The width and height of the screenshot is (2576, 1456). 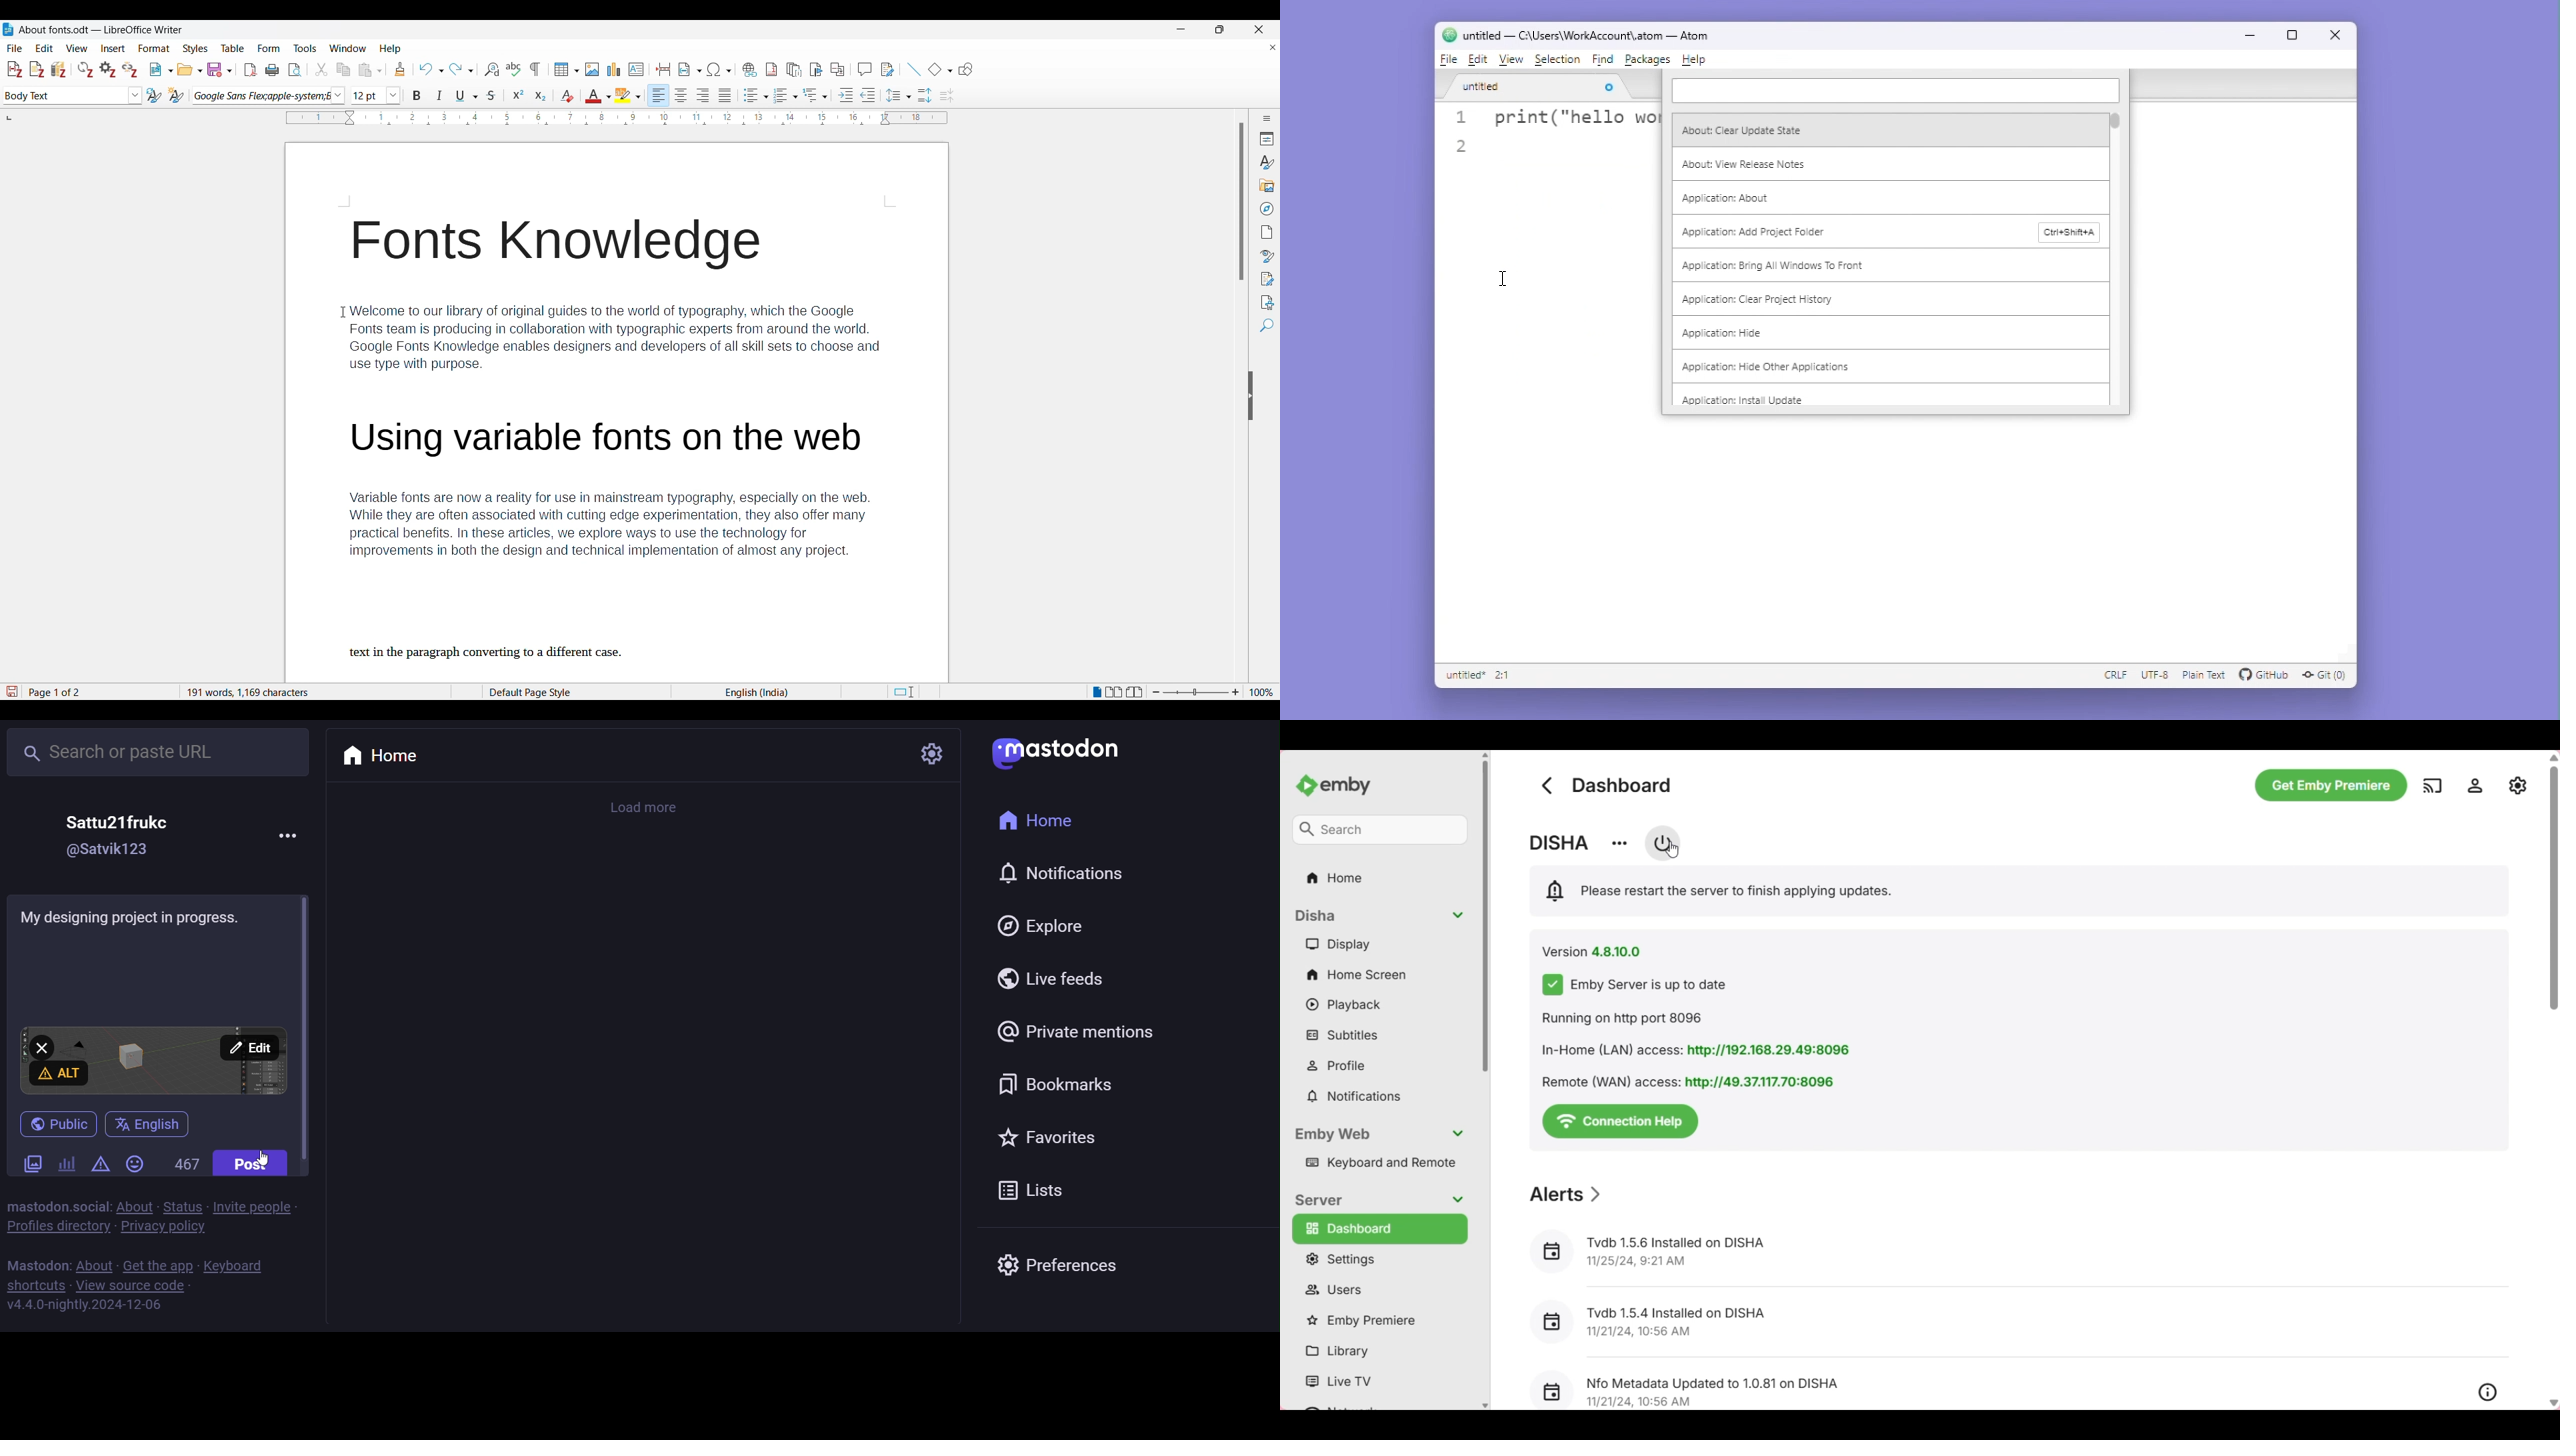 I want to click on Refresh , so click(x=85, y=69).